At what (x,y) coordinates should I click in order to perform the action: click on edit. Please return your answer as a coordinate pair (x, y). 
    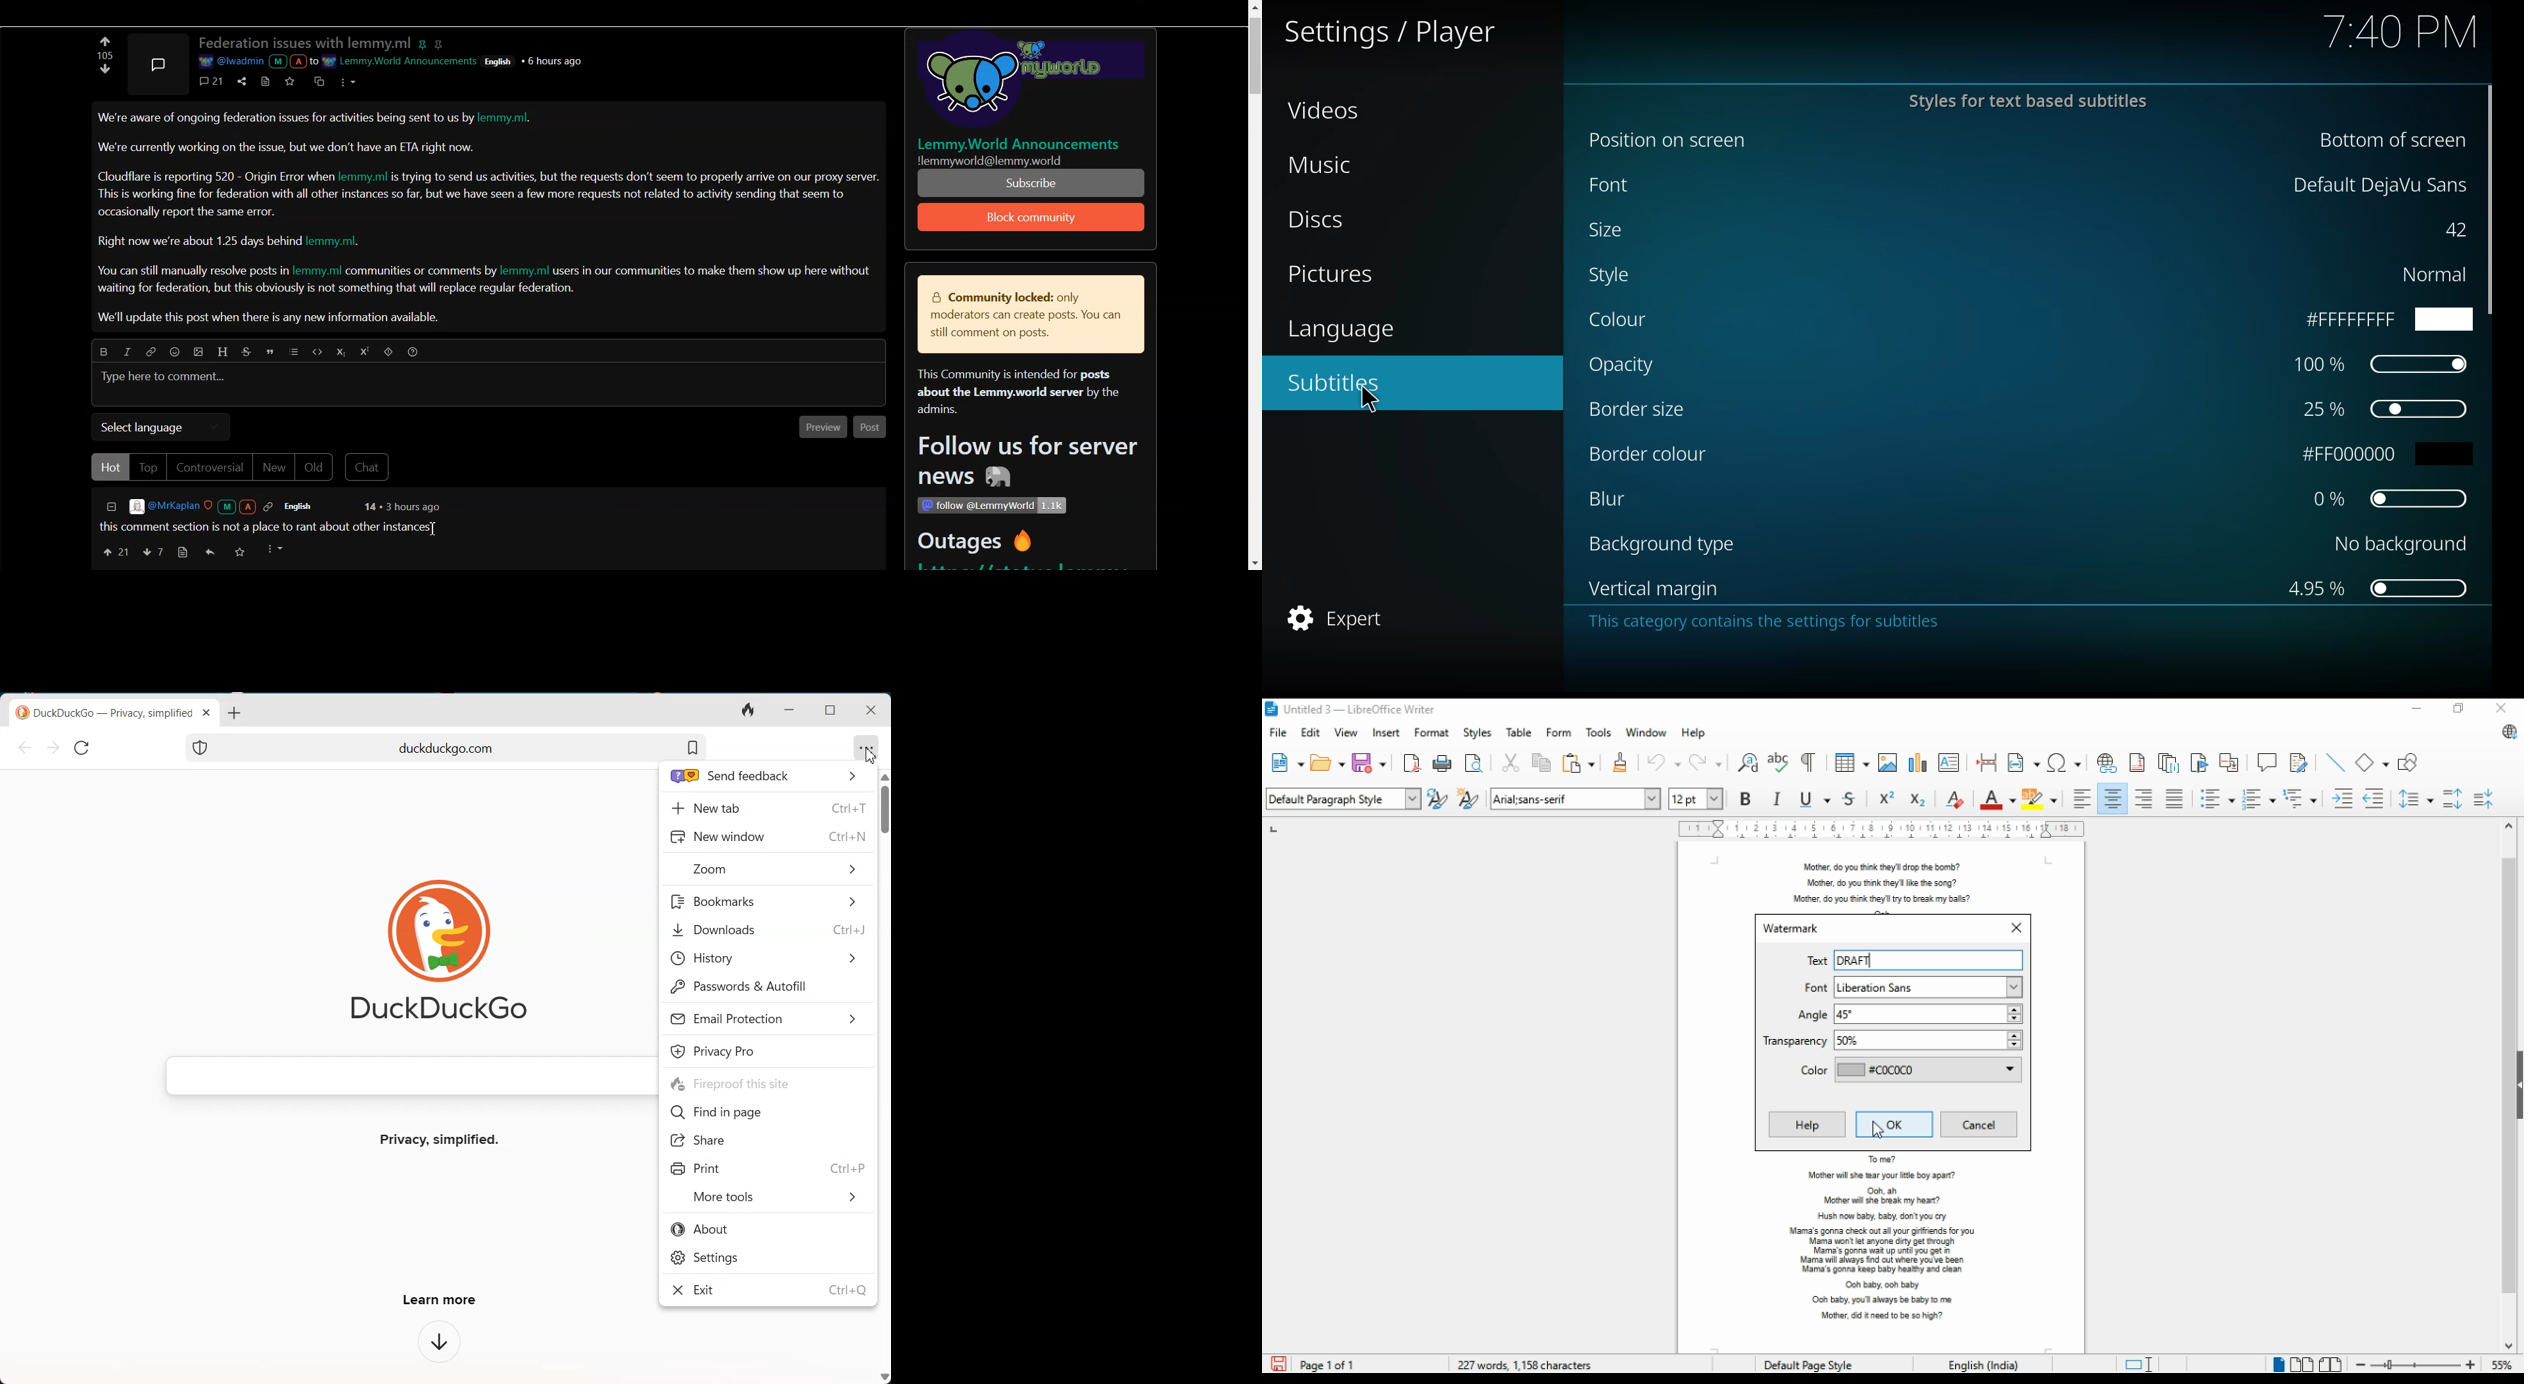
    Looking at the image, I should click on (1312, 734).